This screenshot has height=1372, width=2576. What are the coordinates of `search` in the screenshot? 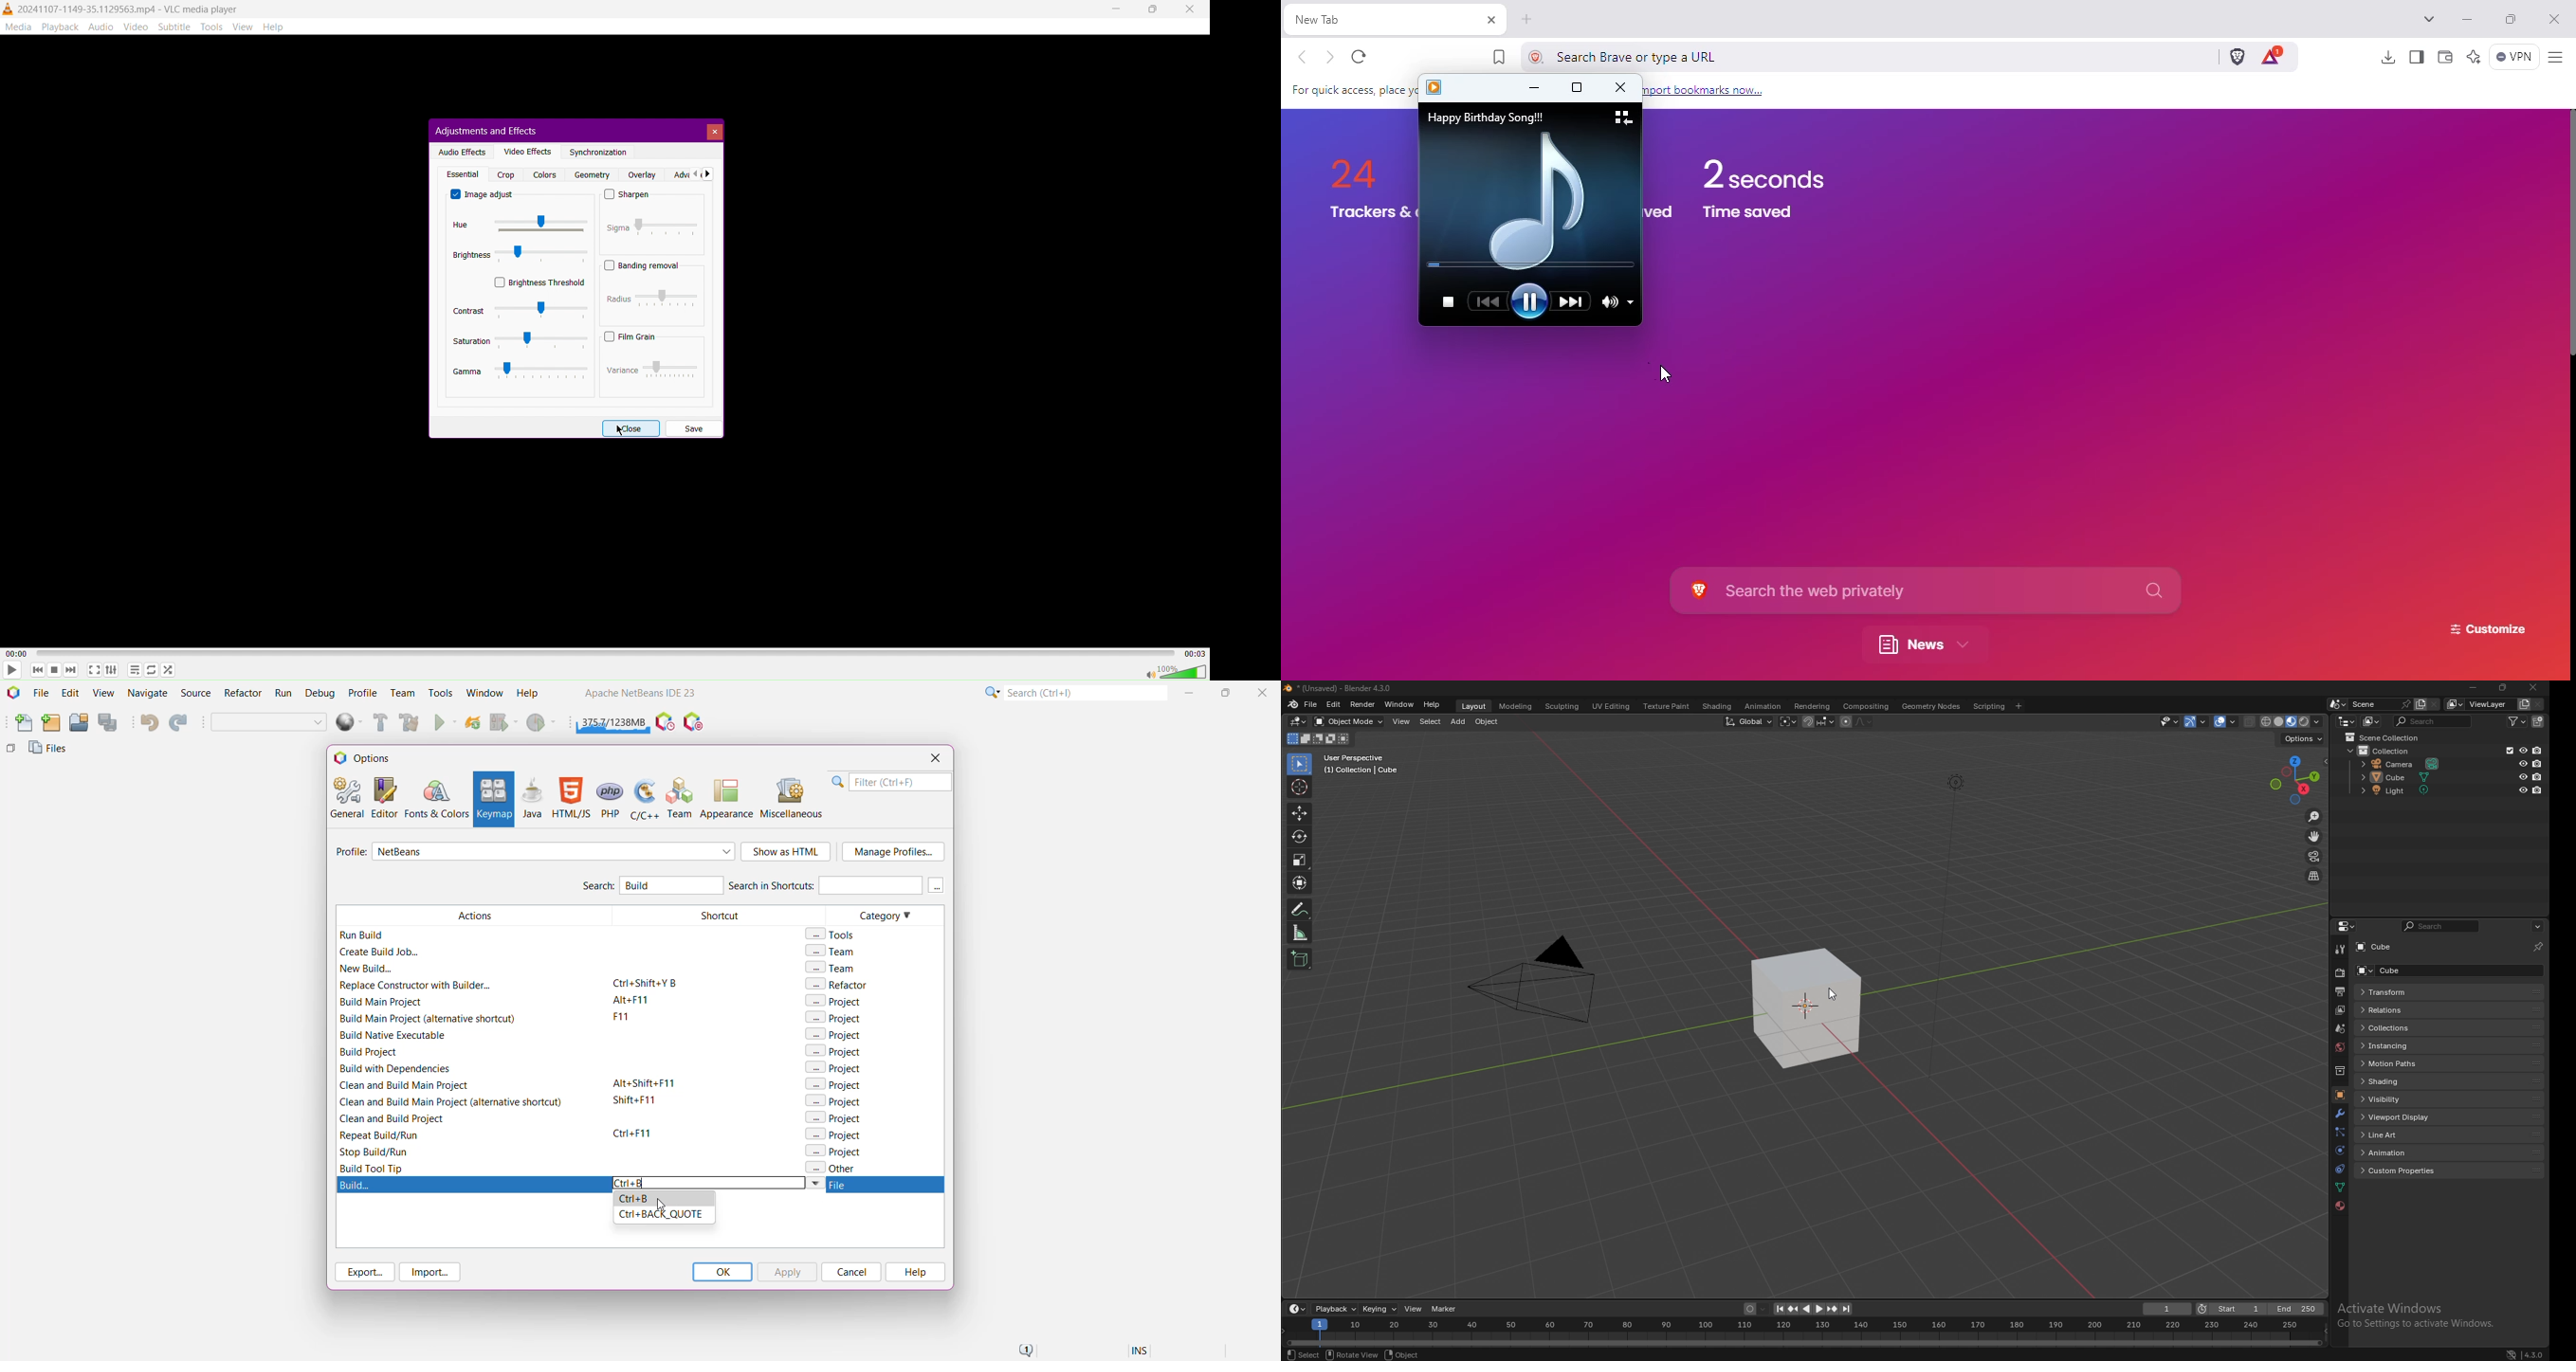 It's located at (2440, 926).